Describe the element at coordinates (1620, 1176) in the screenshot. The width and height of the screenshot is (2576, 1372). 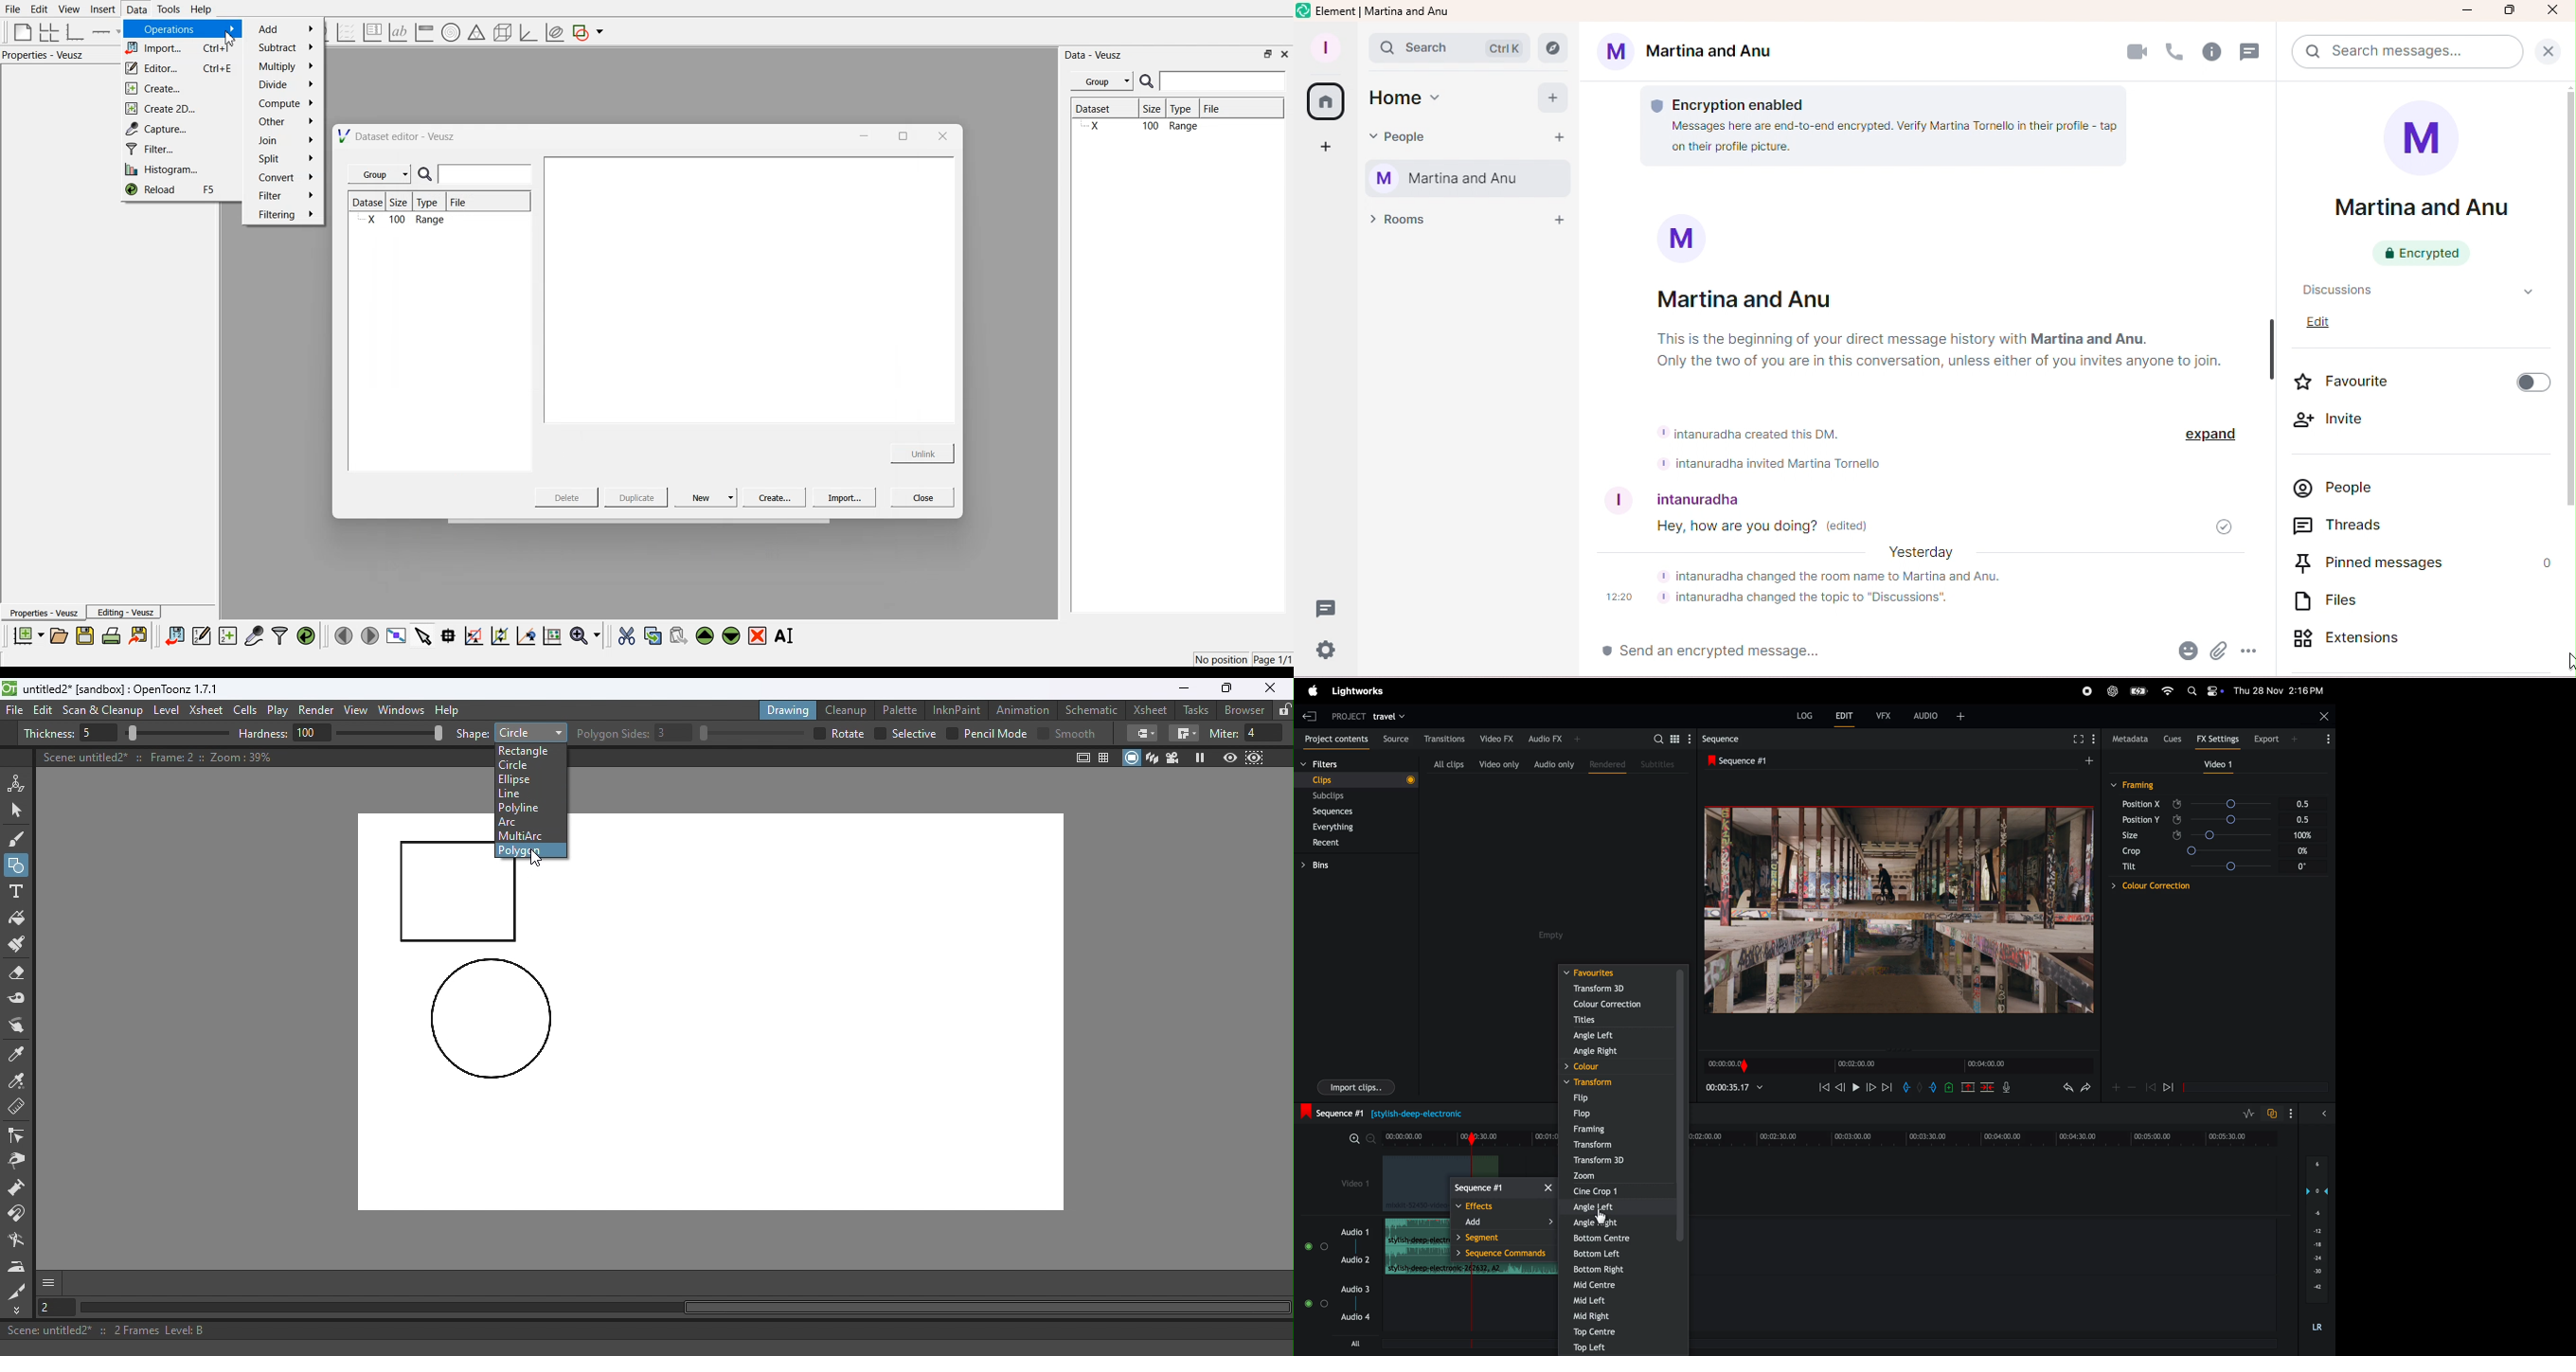
I see `zoom` at that location.